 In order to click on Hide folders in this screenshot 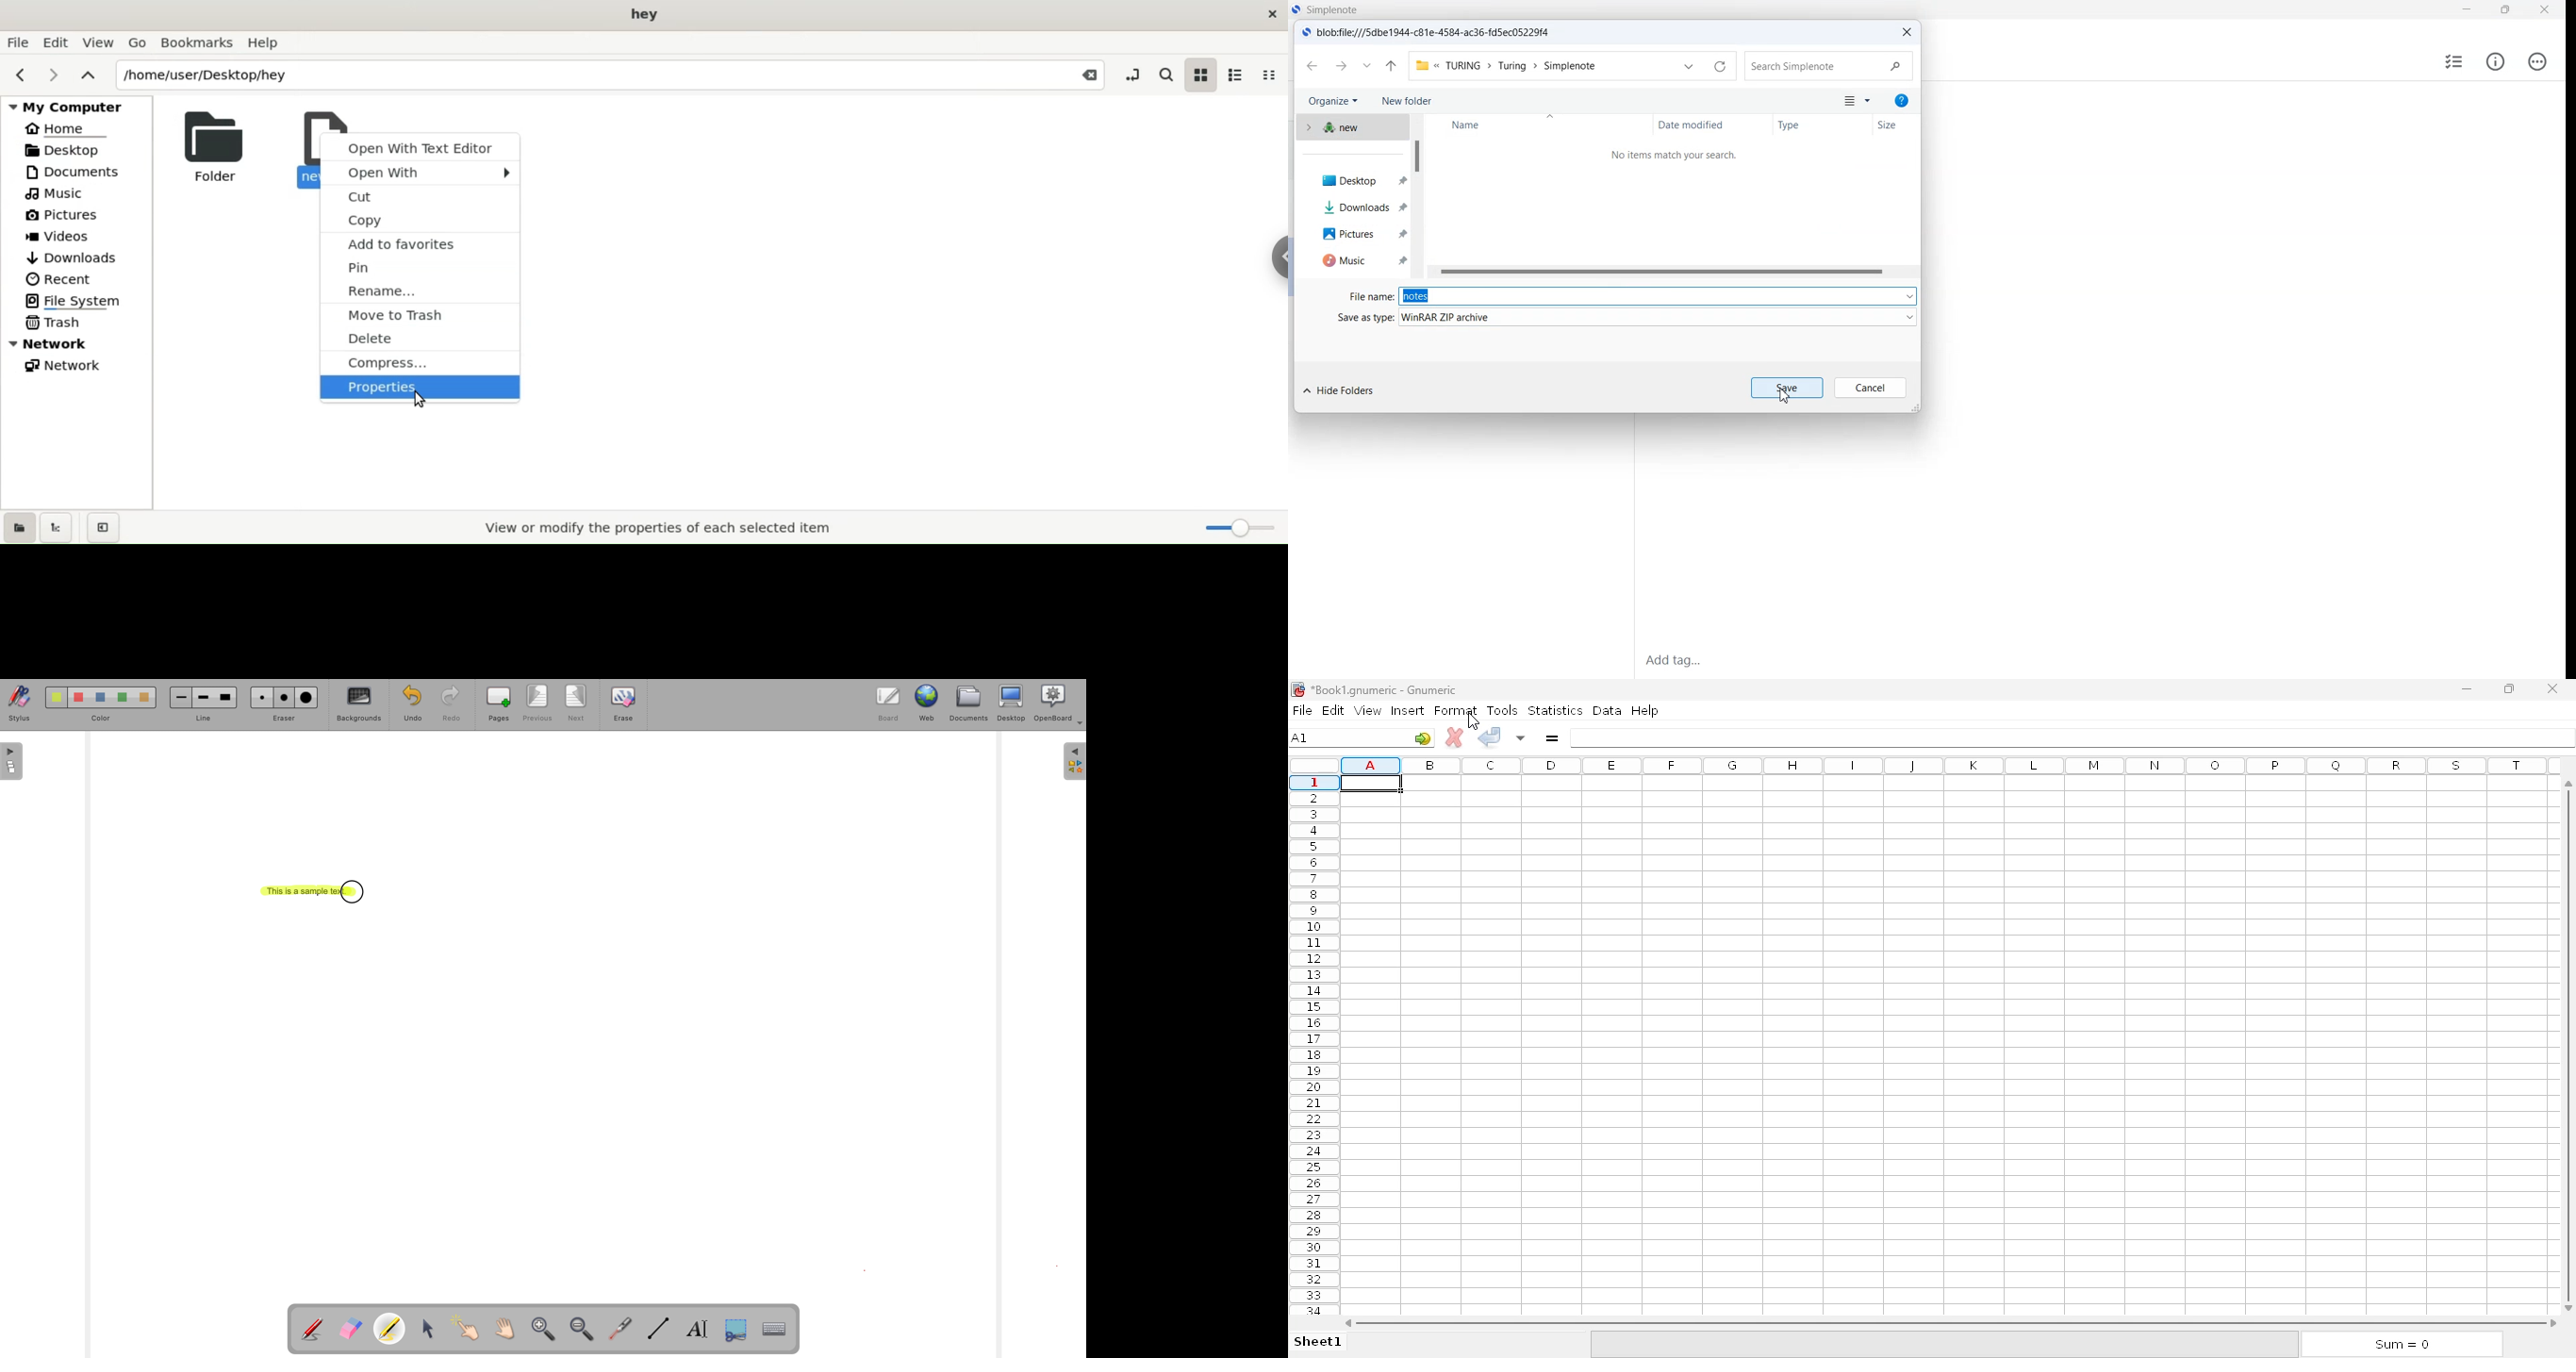, I will do `click(1343, 391)`.